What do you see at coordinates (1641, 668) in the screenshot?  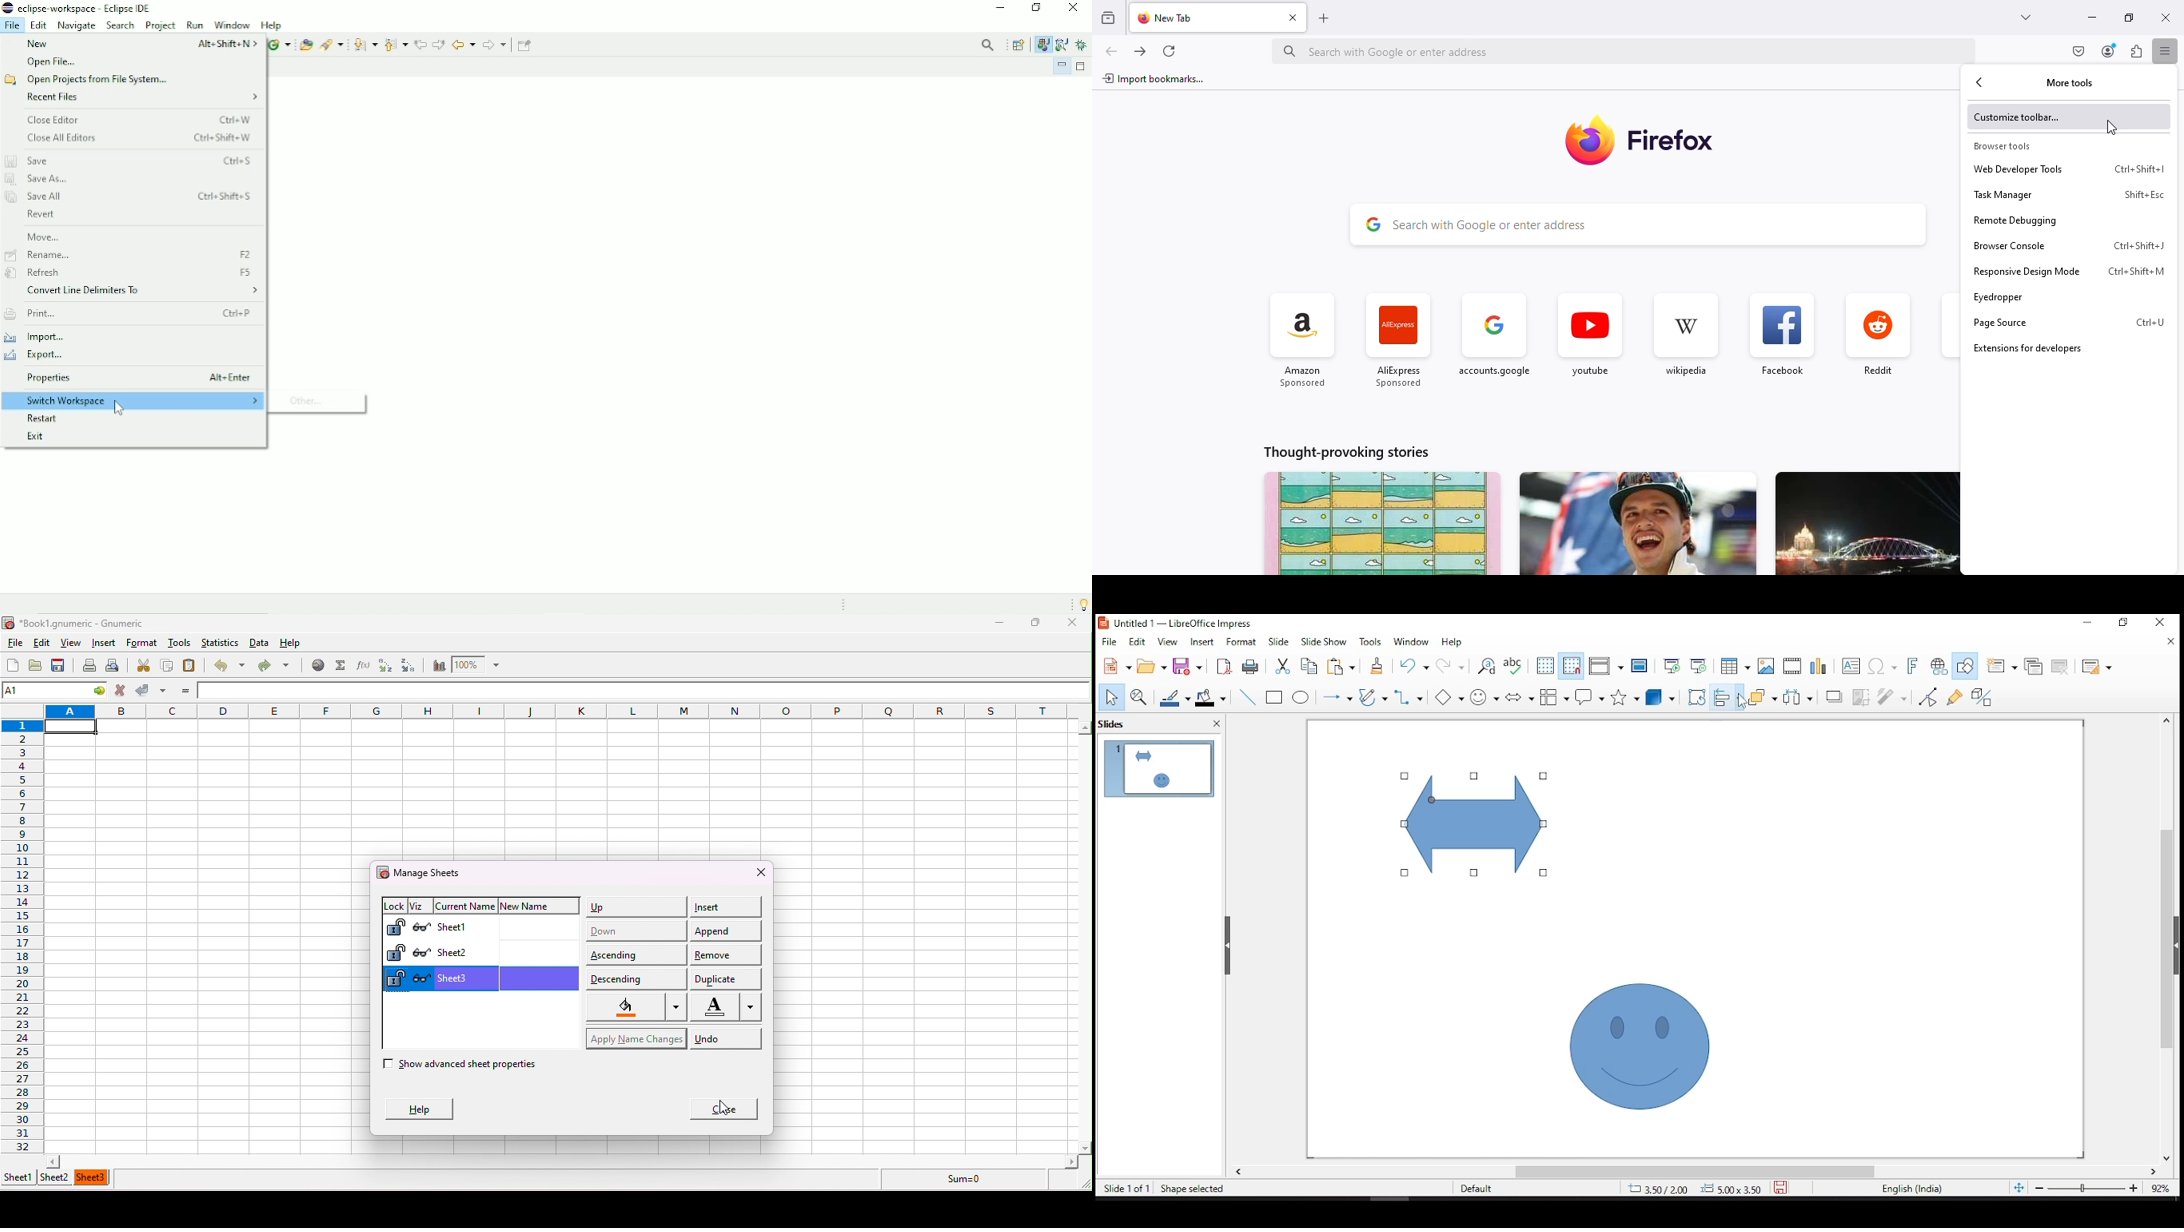 I see `master slide` at bounding box center [1641, 668].